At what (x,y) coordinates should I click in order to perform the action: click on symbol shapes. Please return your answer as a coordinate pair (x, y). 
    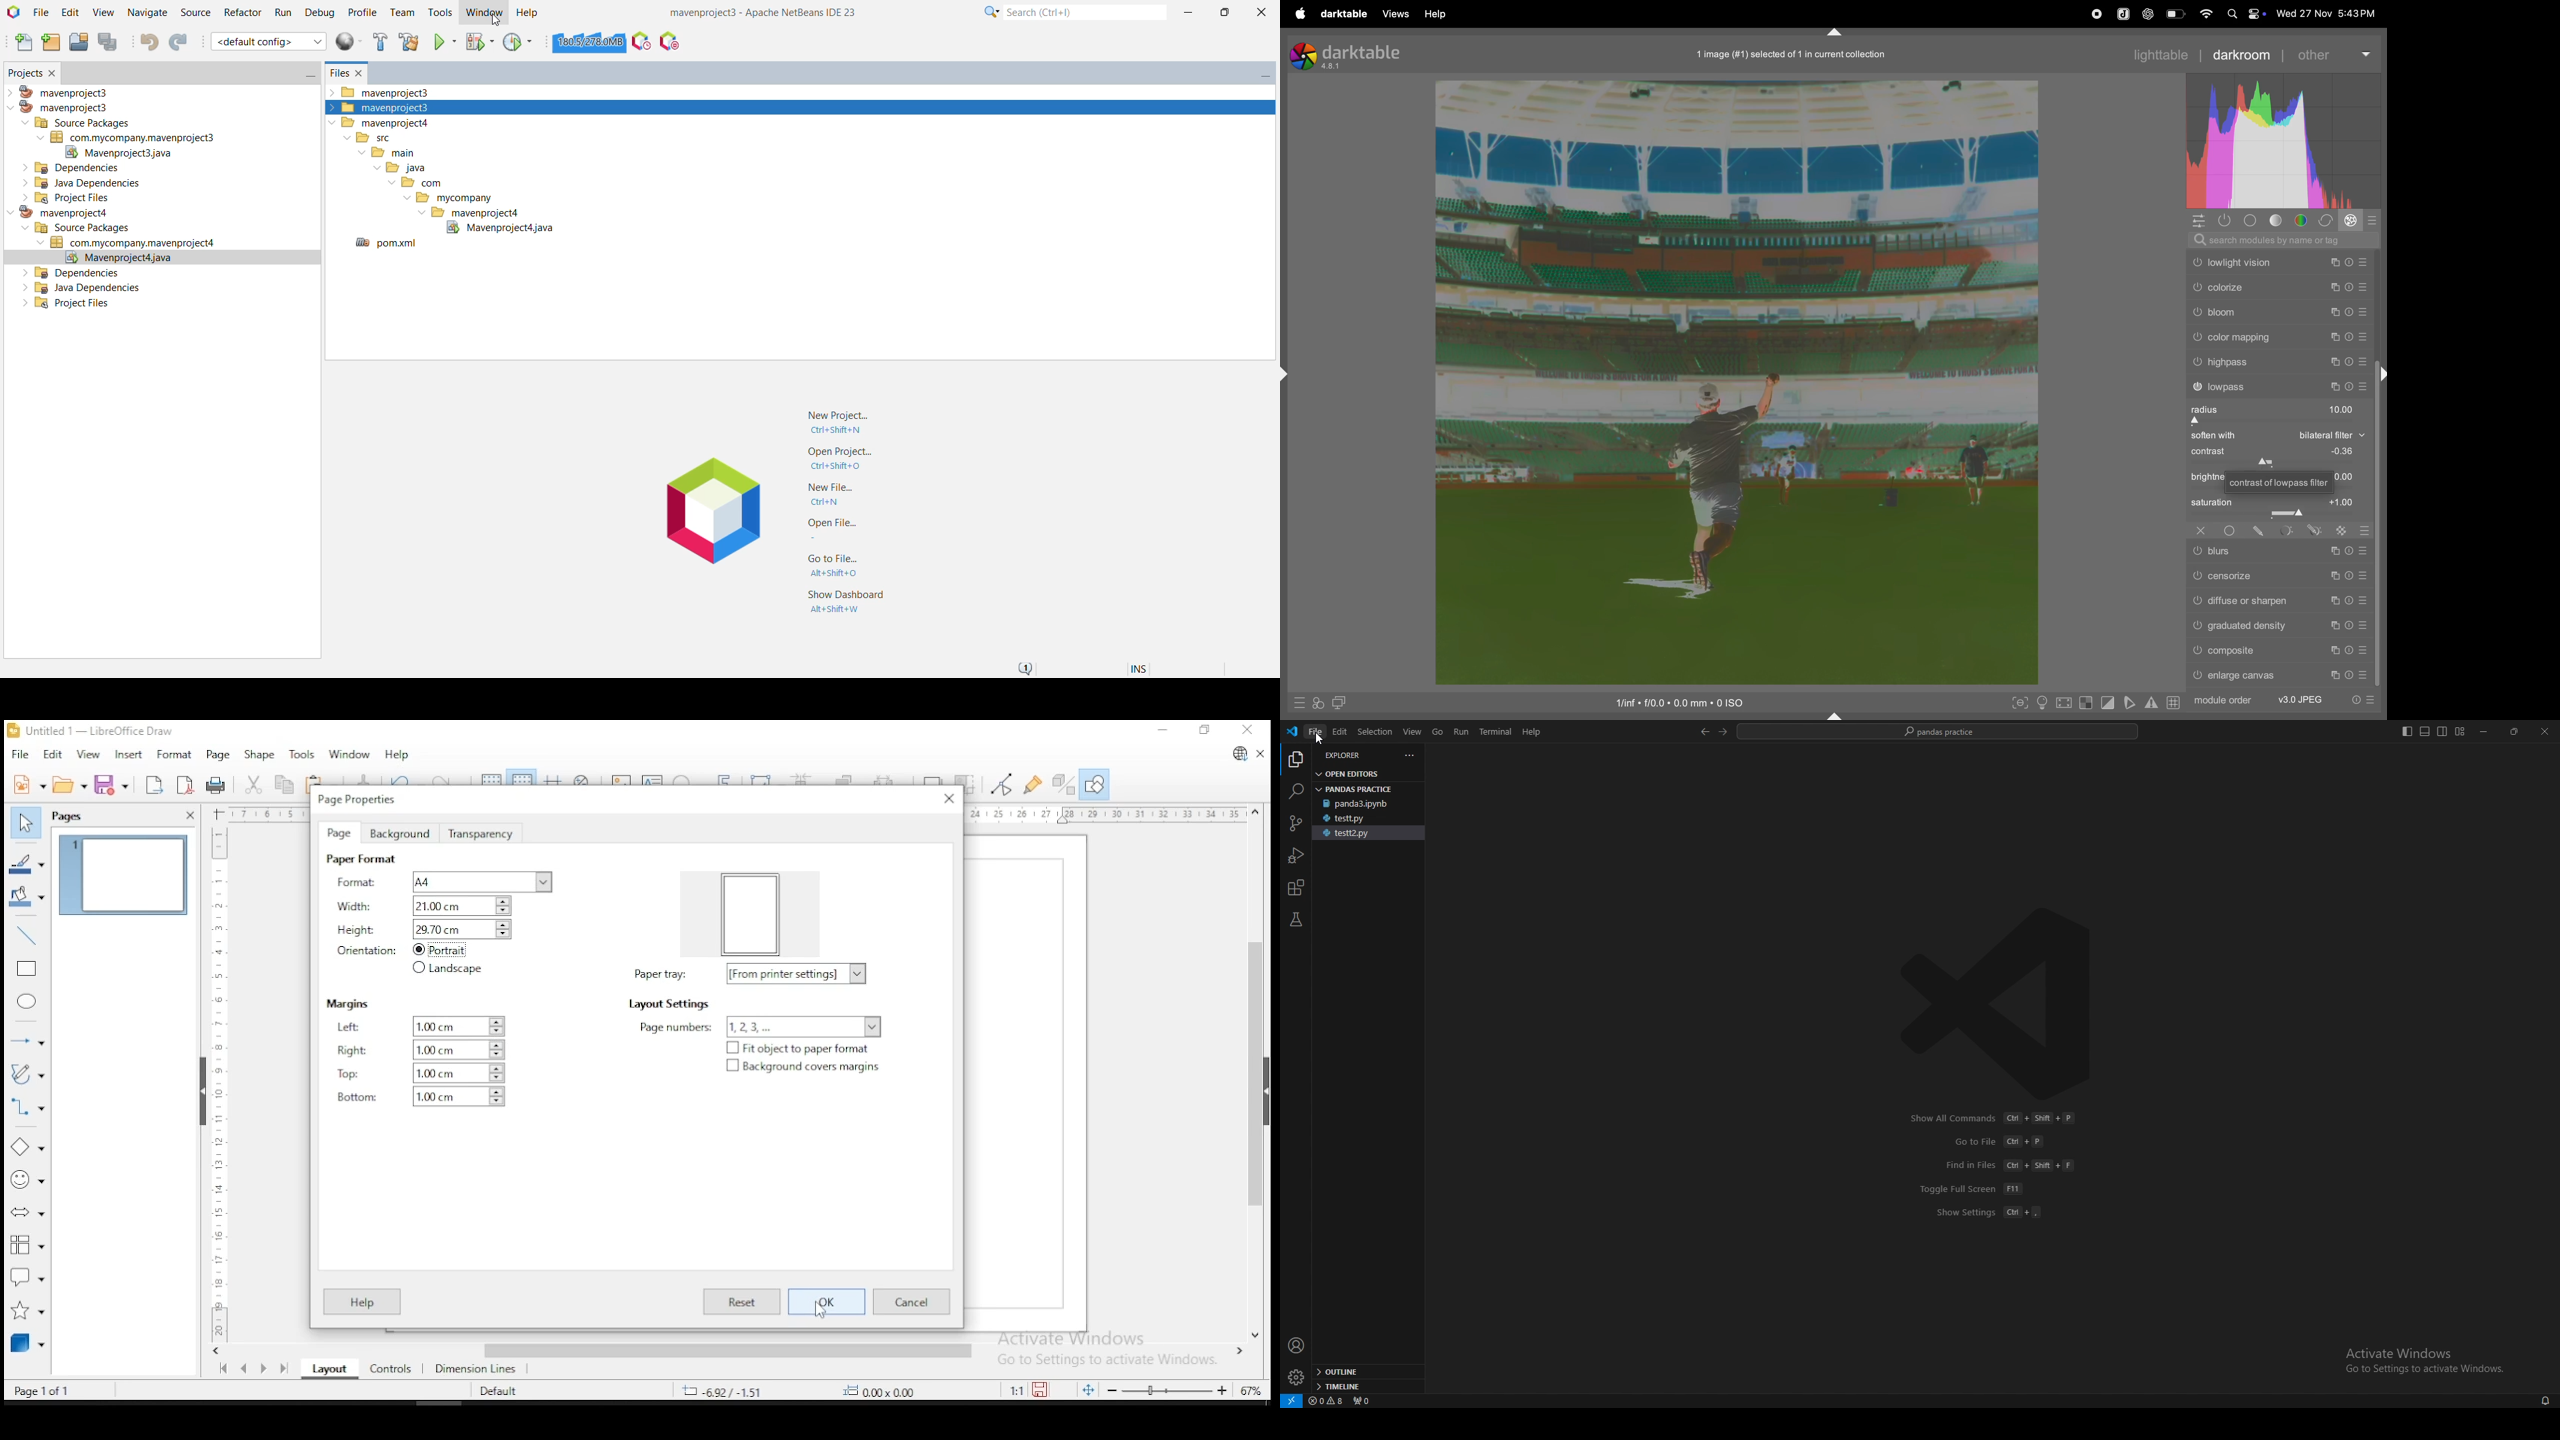
    Looking at the image, I should click on (25, 1185).